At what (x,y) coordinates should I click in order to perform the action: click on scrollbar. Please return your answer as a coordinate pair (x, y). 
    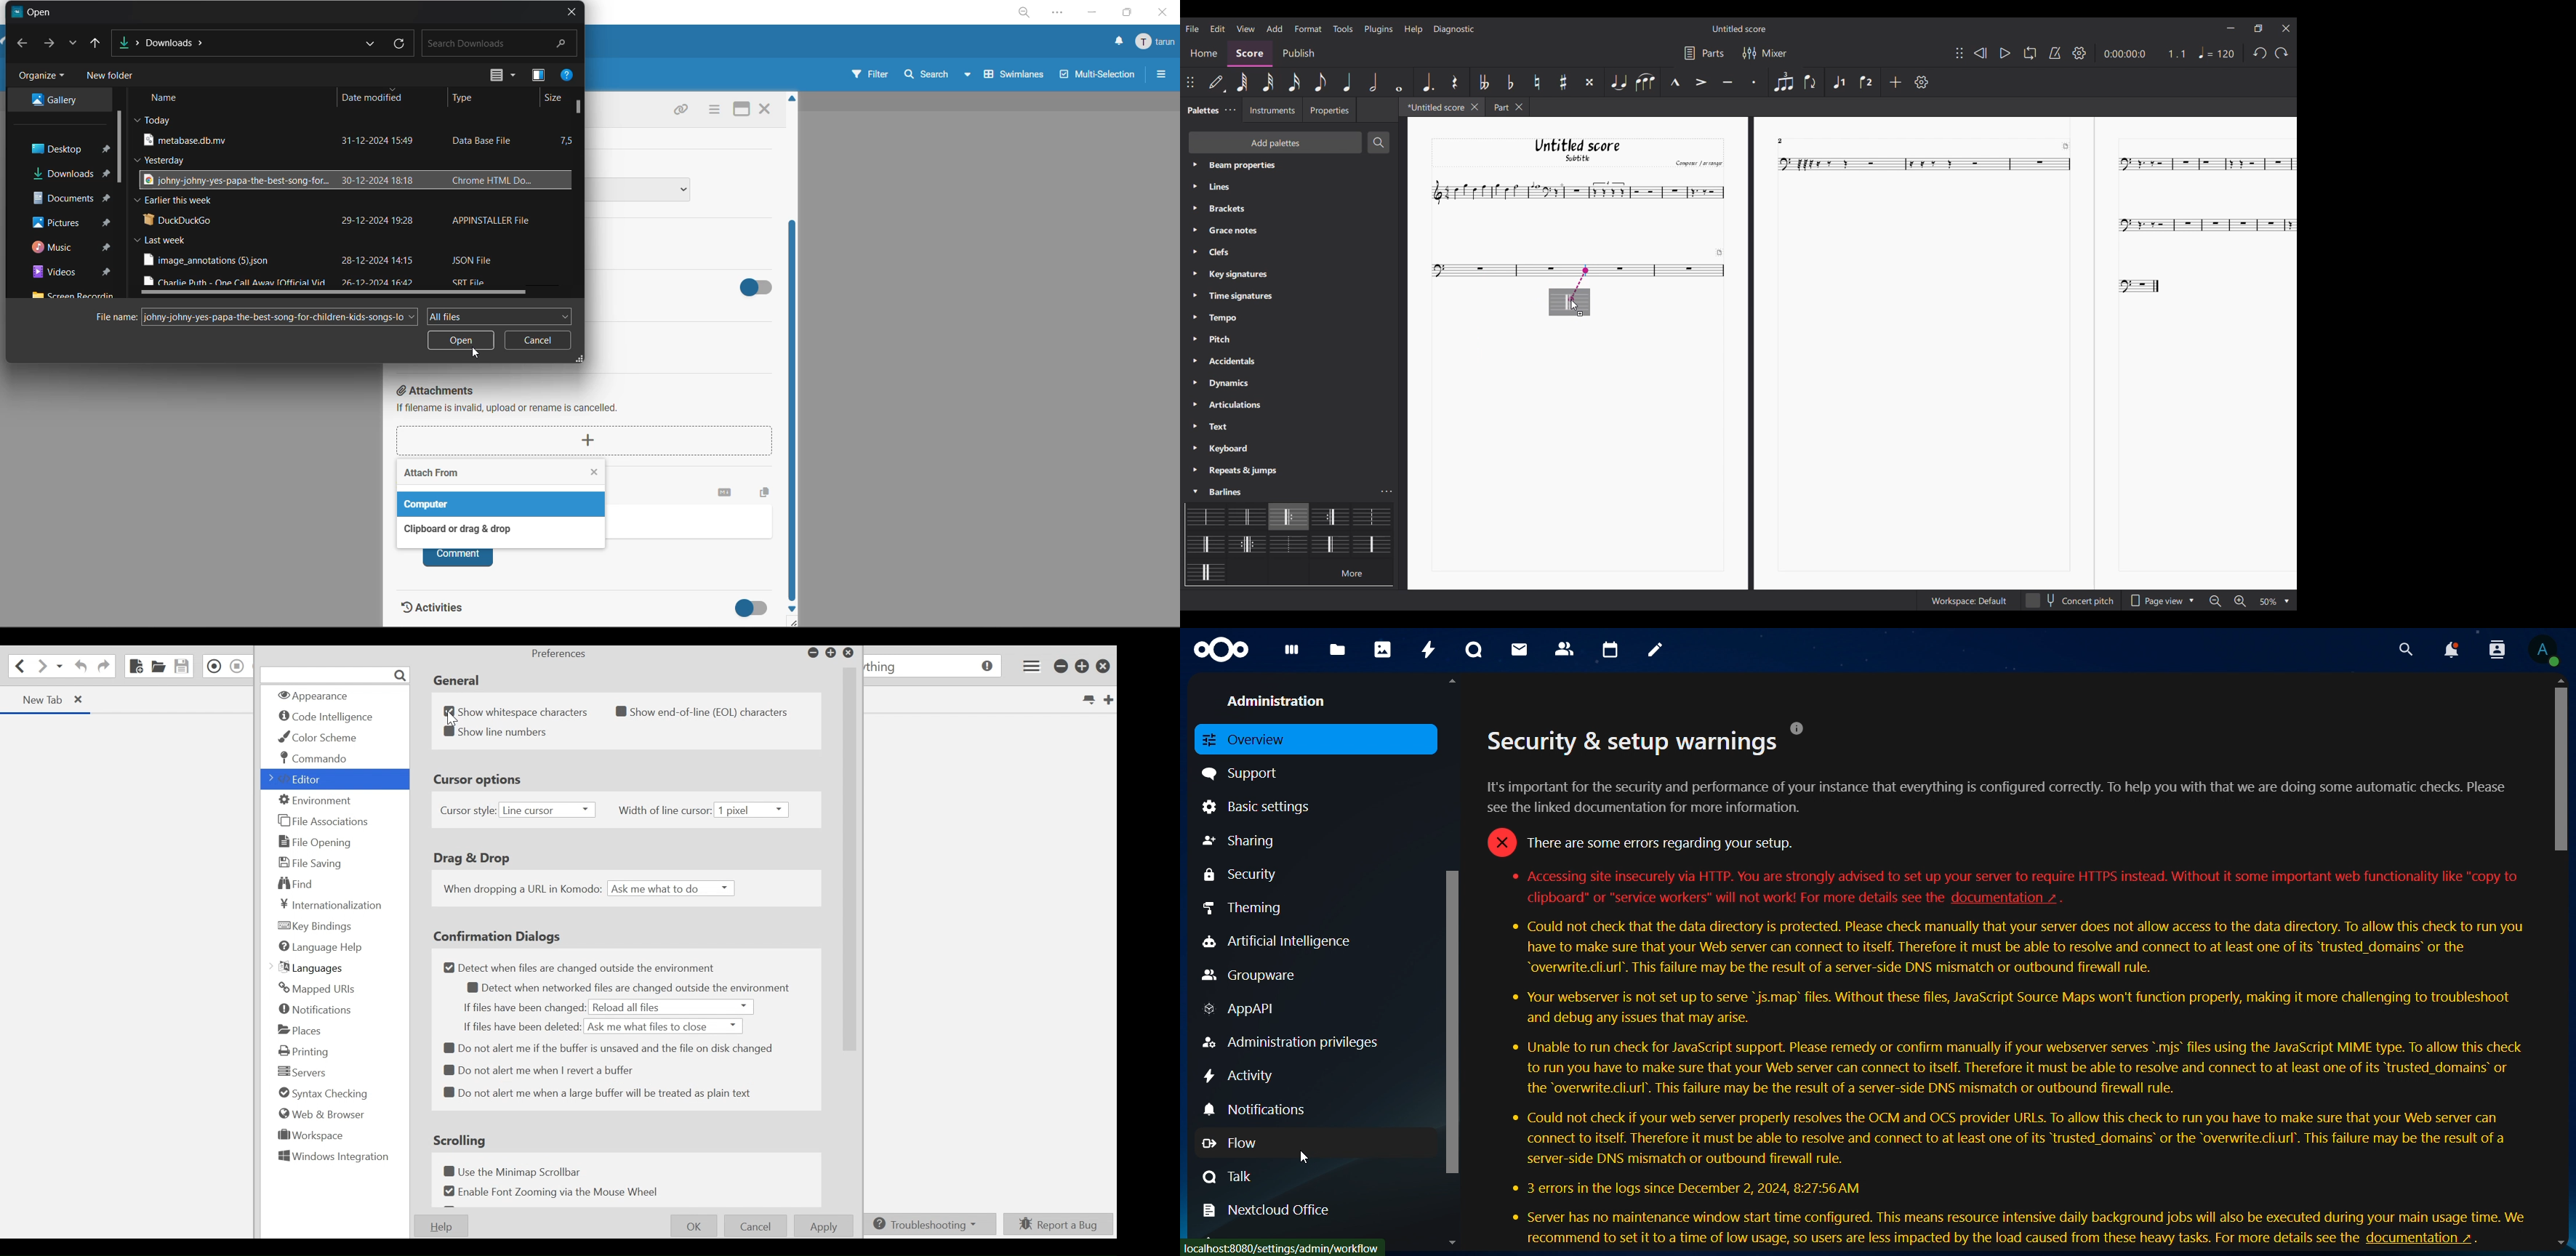
    Looking at the image, I should click on (1455, 1017).